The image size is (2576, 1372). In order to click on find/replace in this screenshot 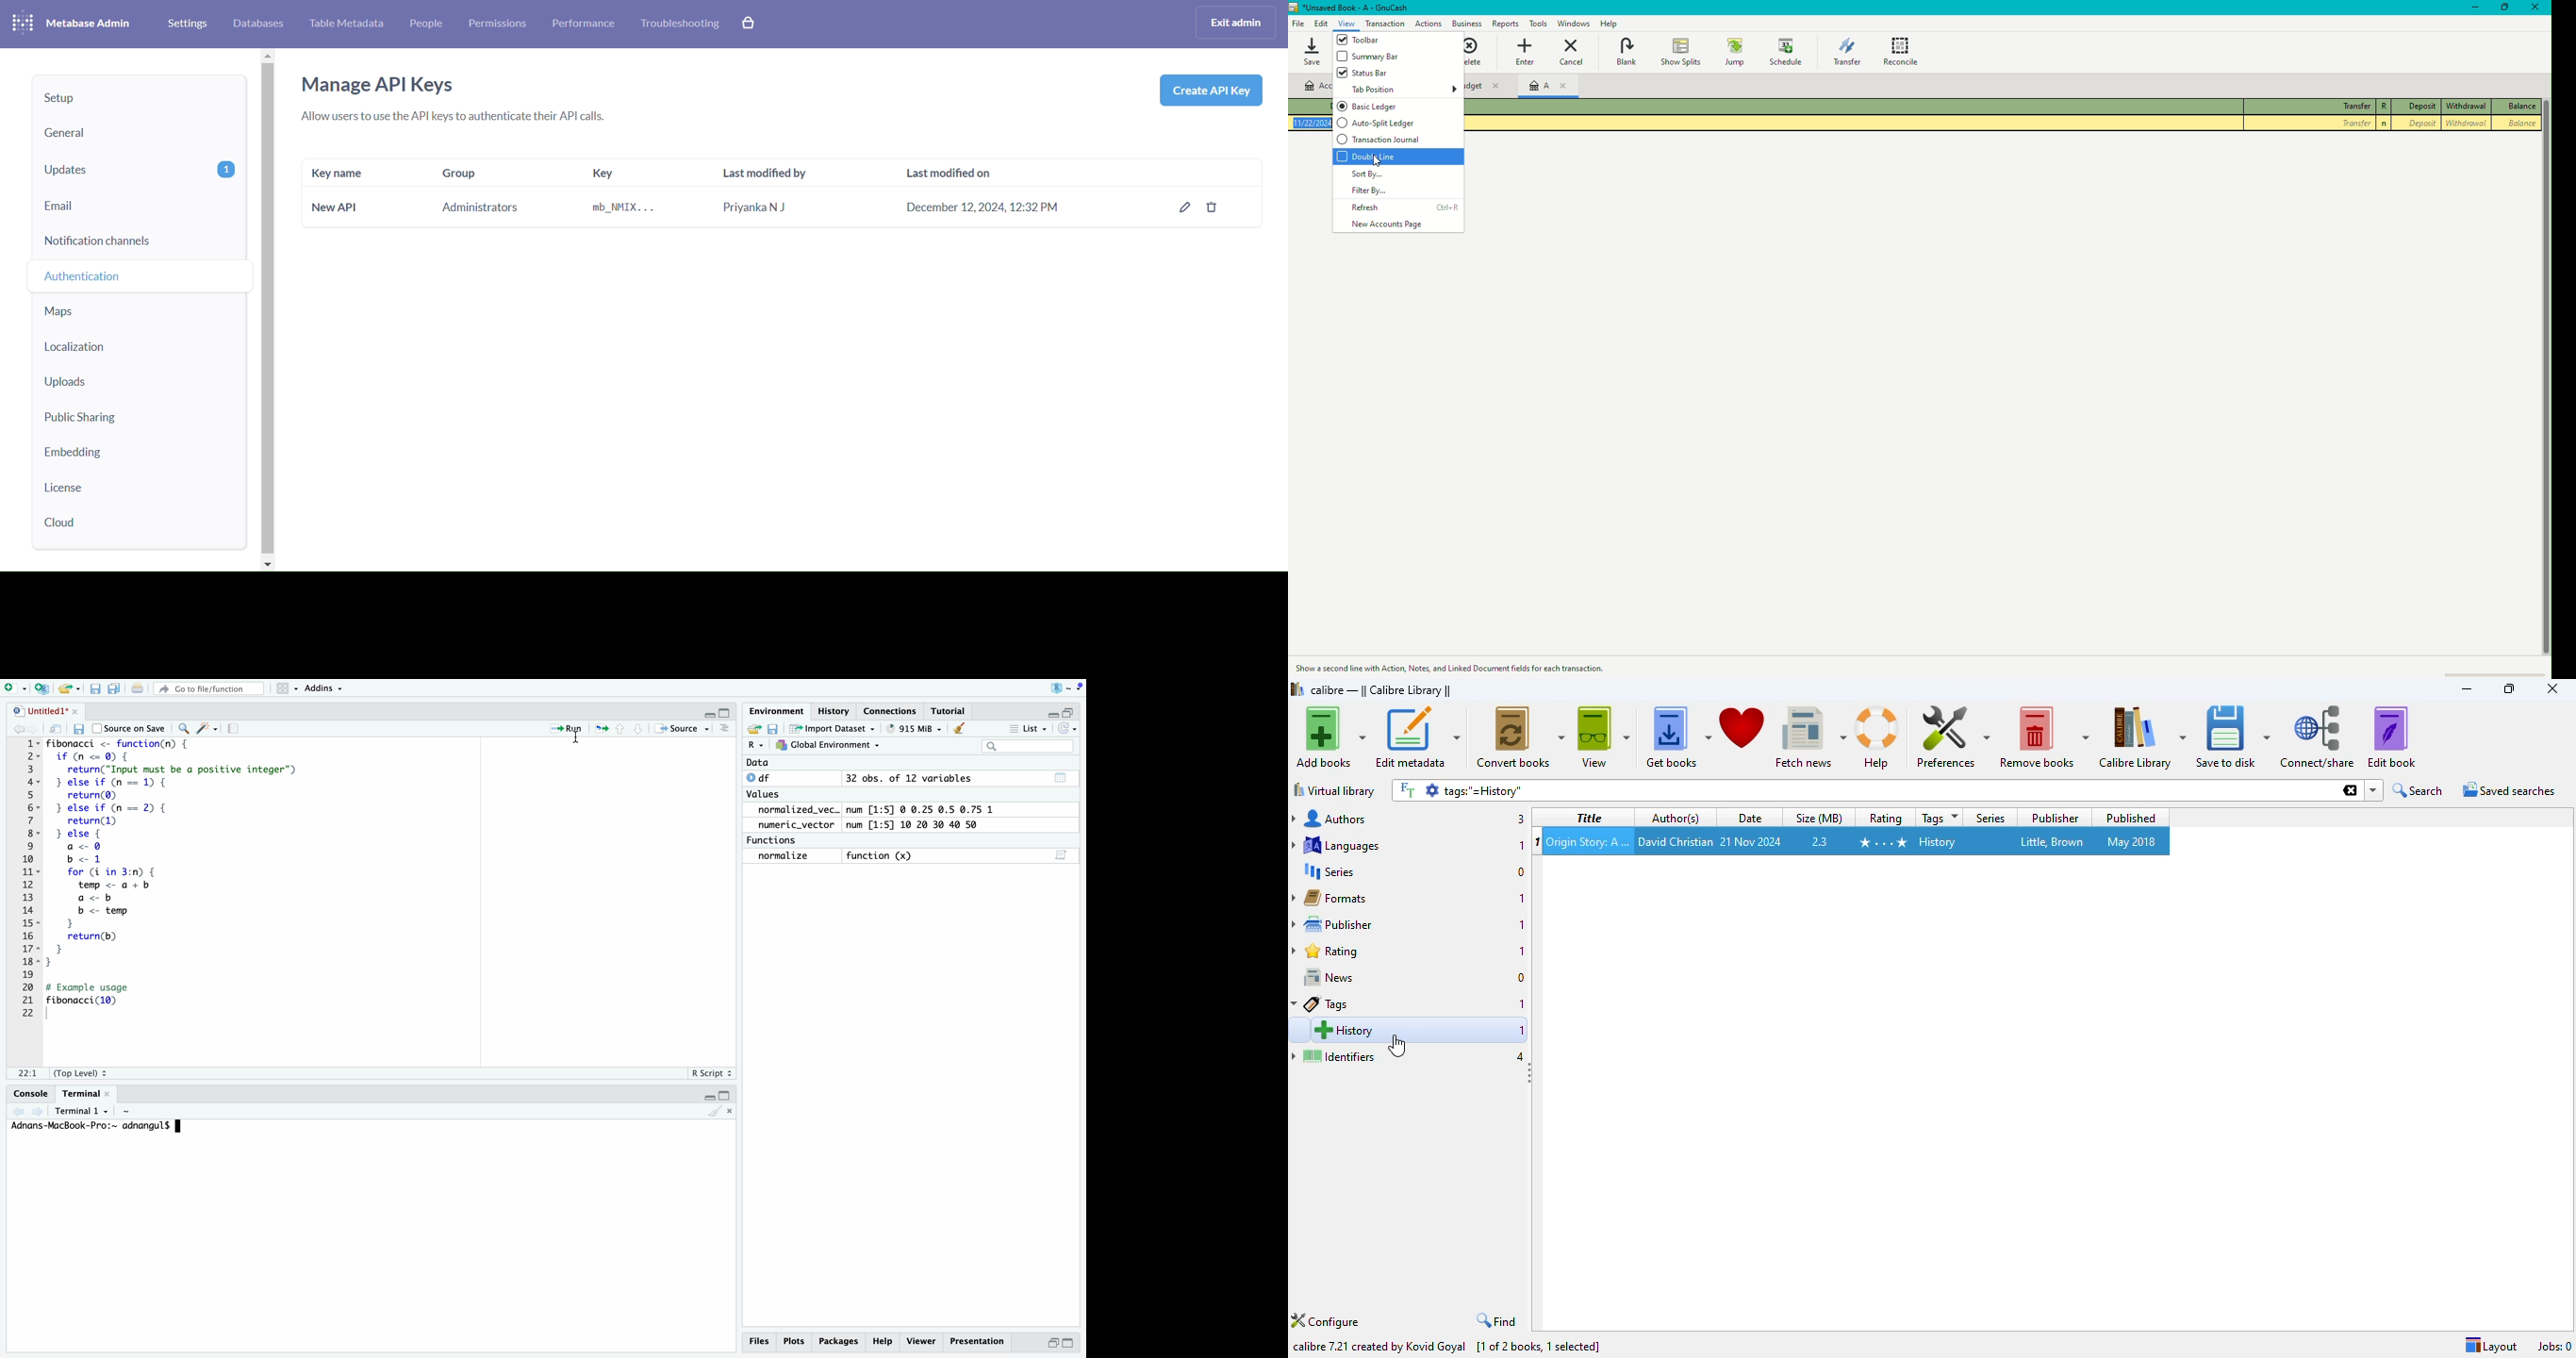, I will do `click(183, 729)`.